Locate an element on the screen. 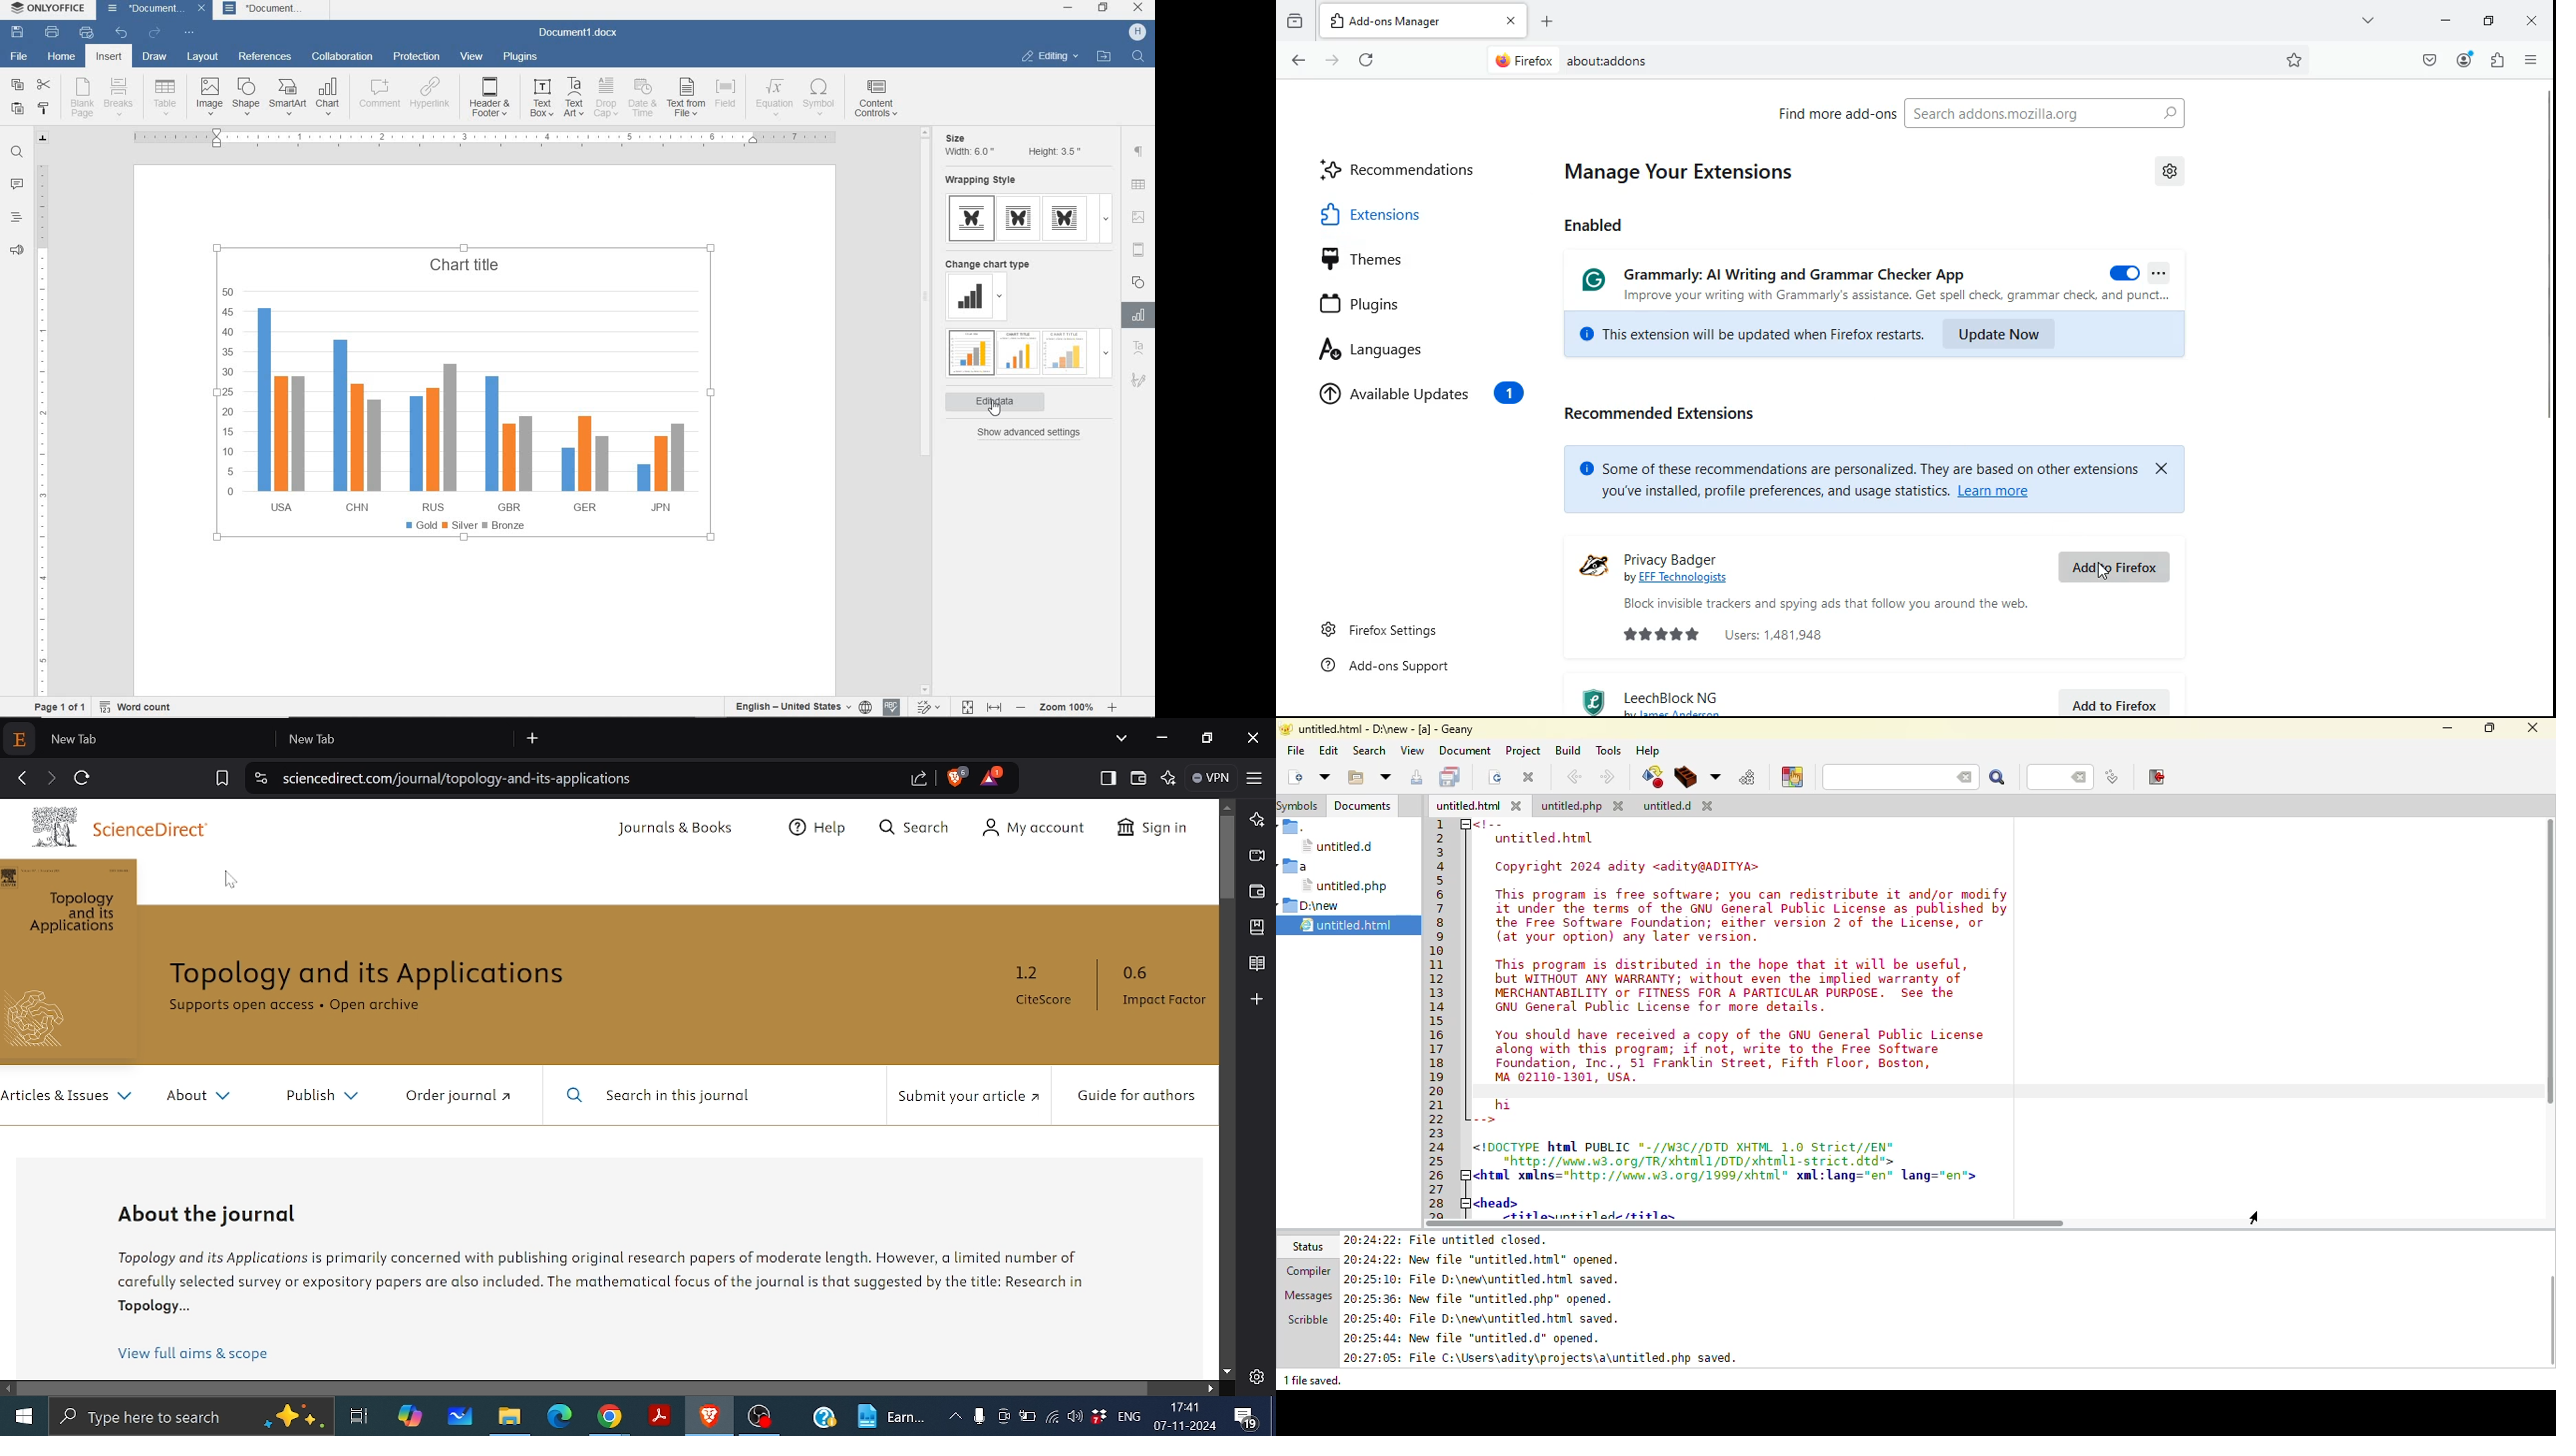 The image size is (2576, 1456). header & footer is located at coordinates (492, 98).